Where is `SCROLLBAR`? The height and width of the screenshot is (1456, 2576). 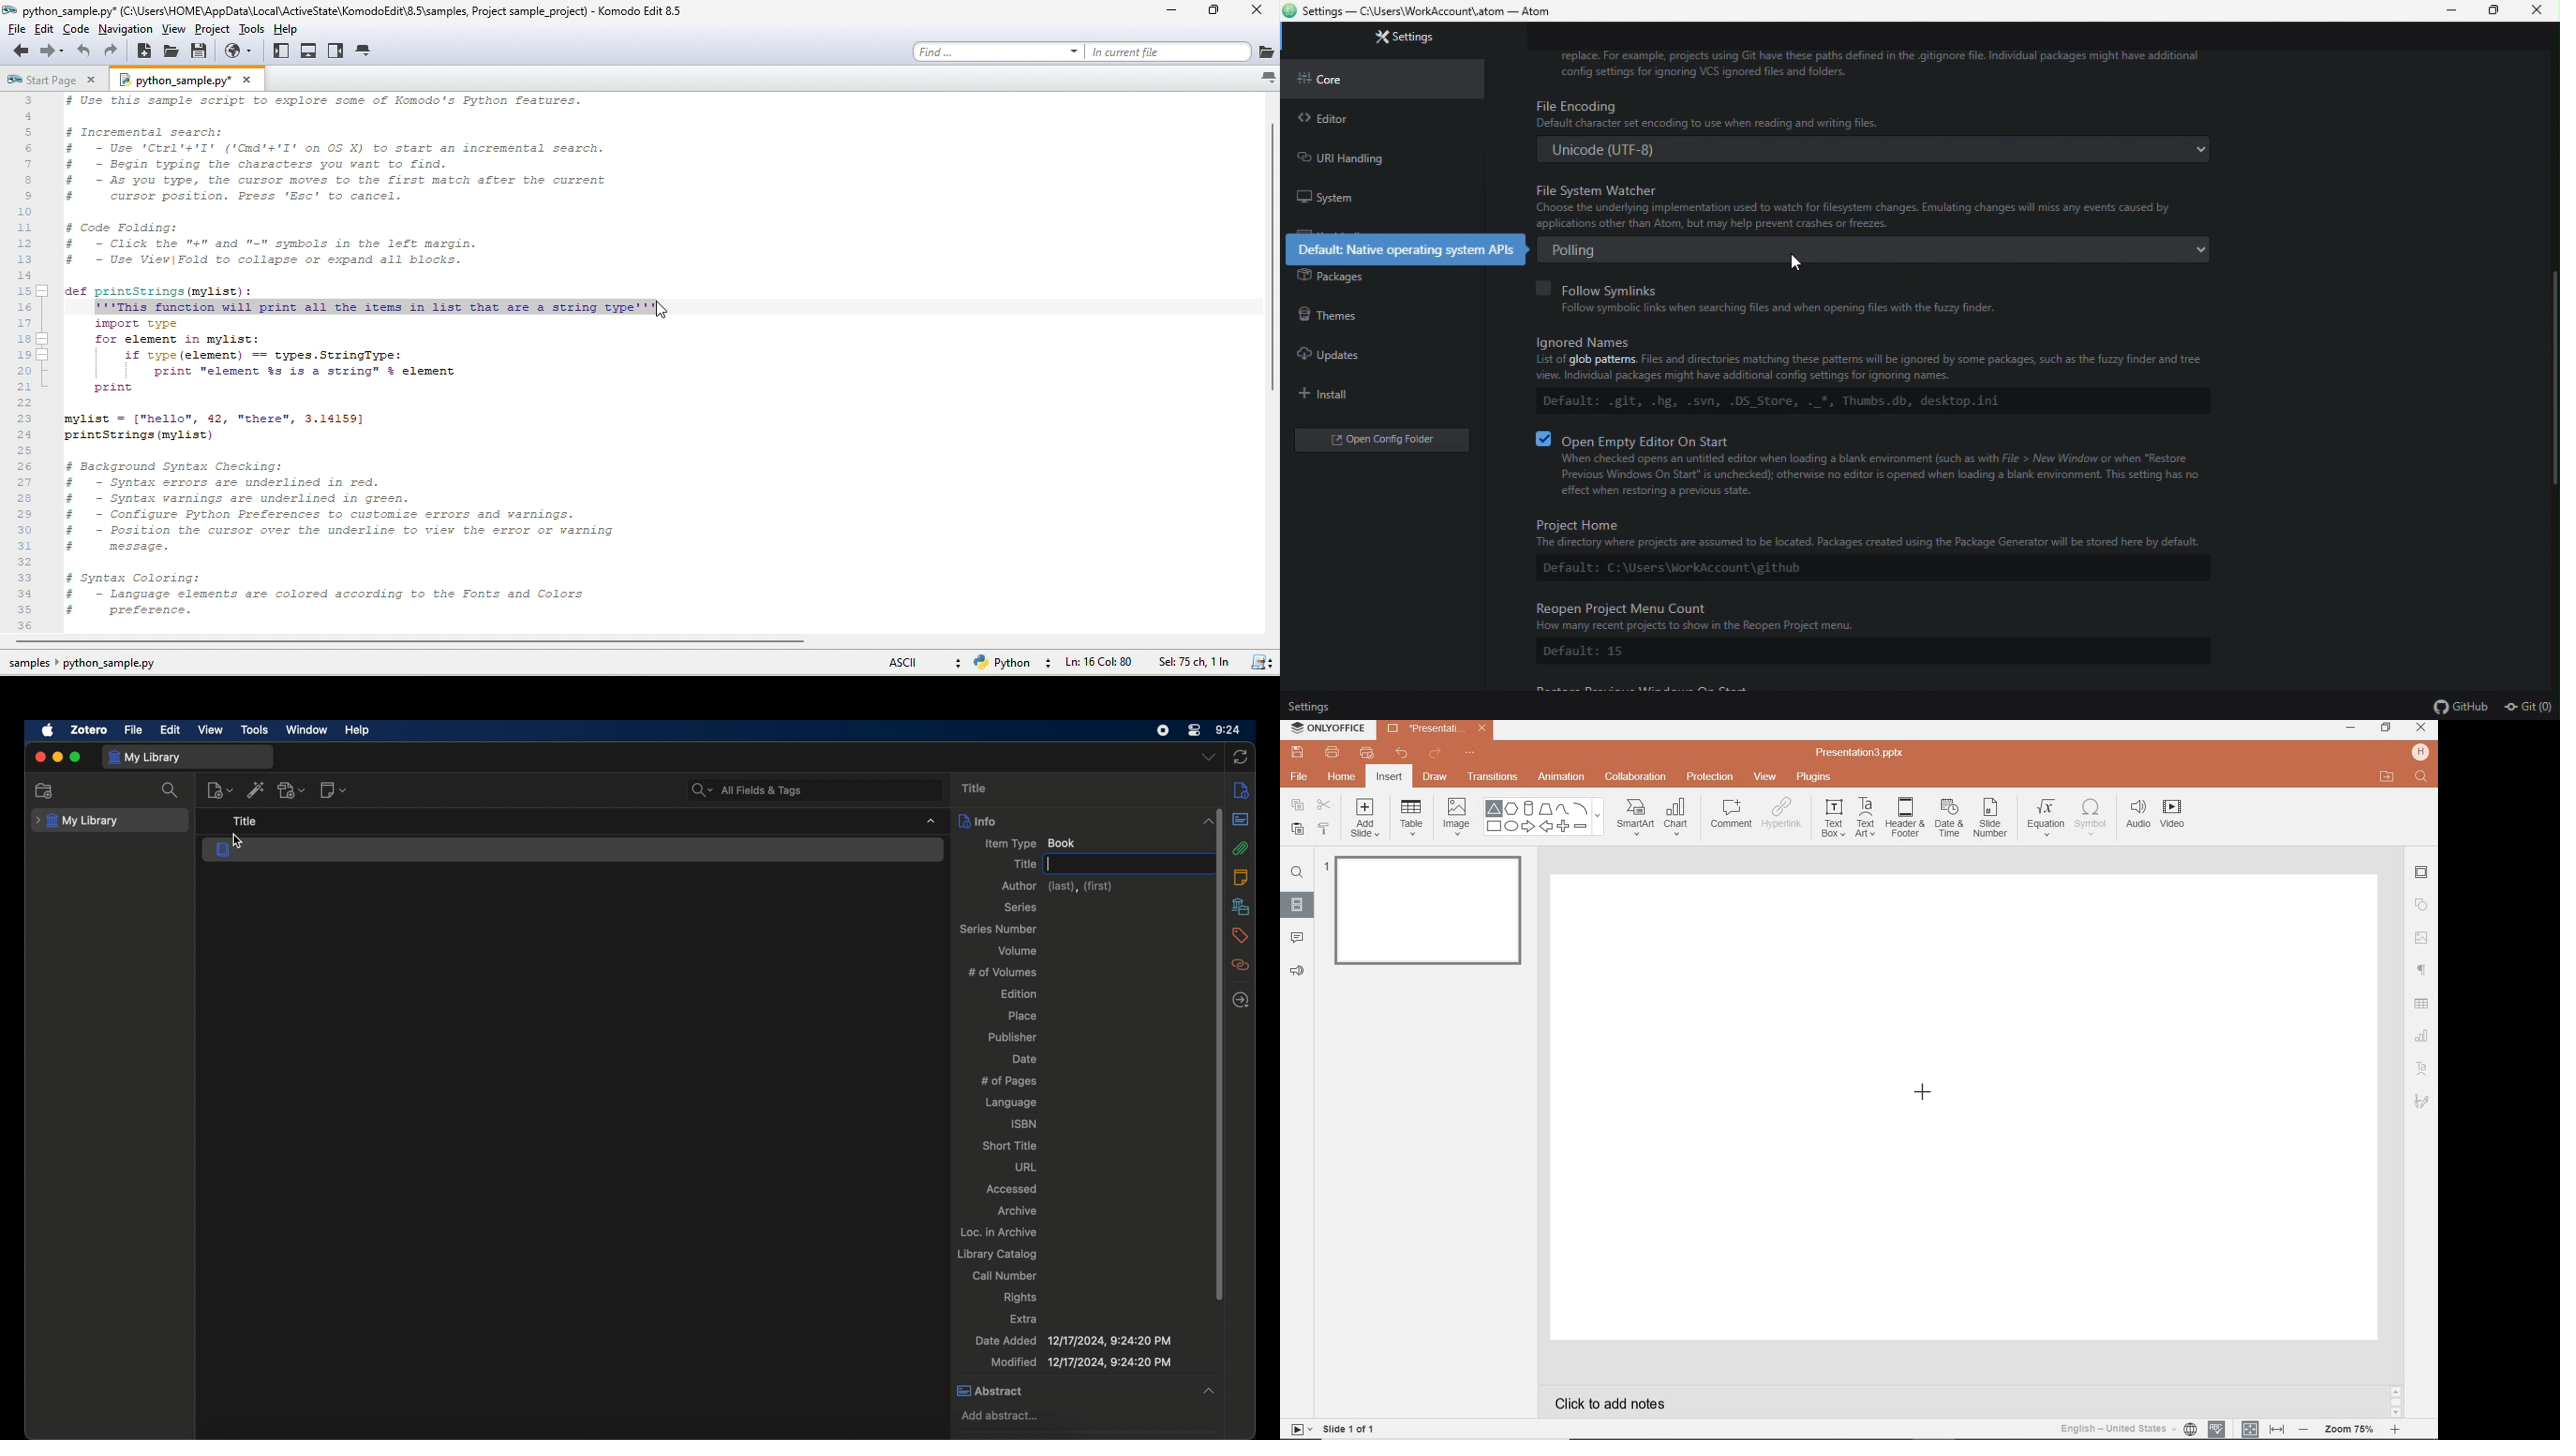 SCROLLBAR is located at coordinates (2397, 1404).